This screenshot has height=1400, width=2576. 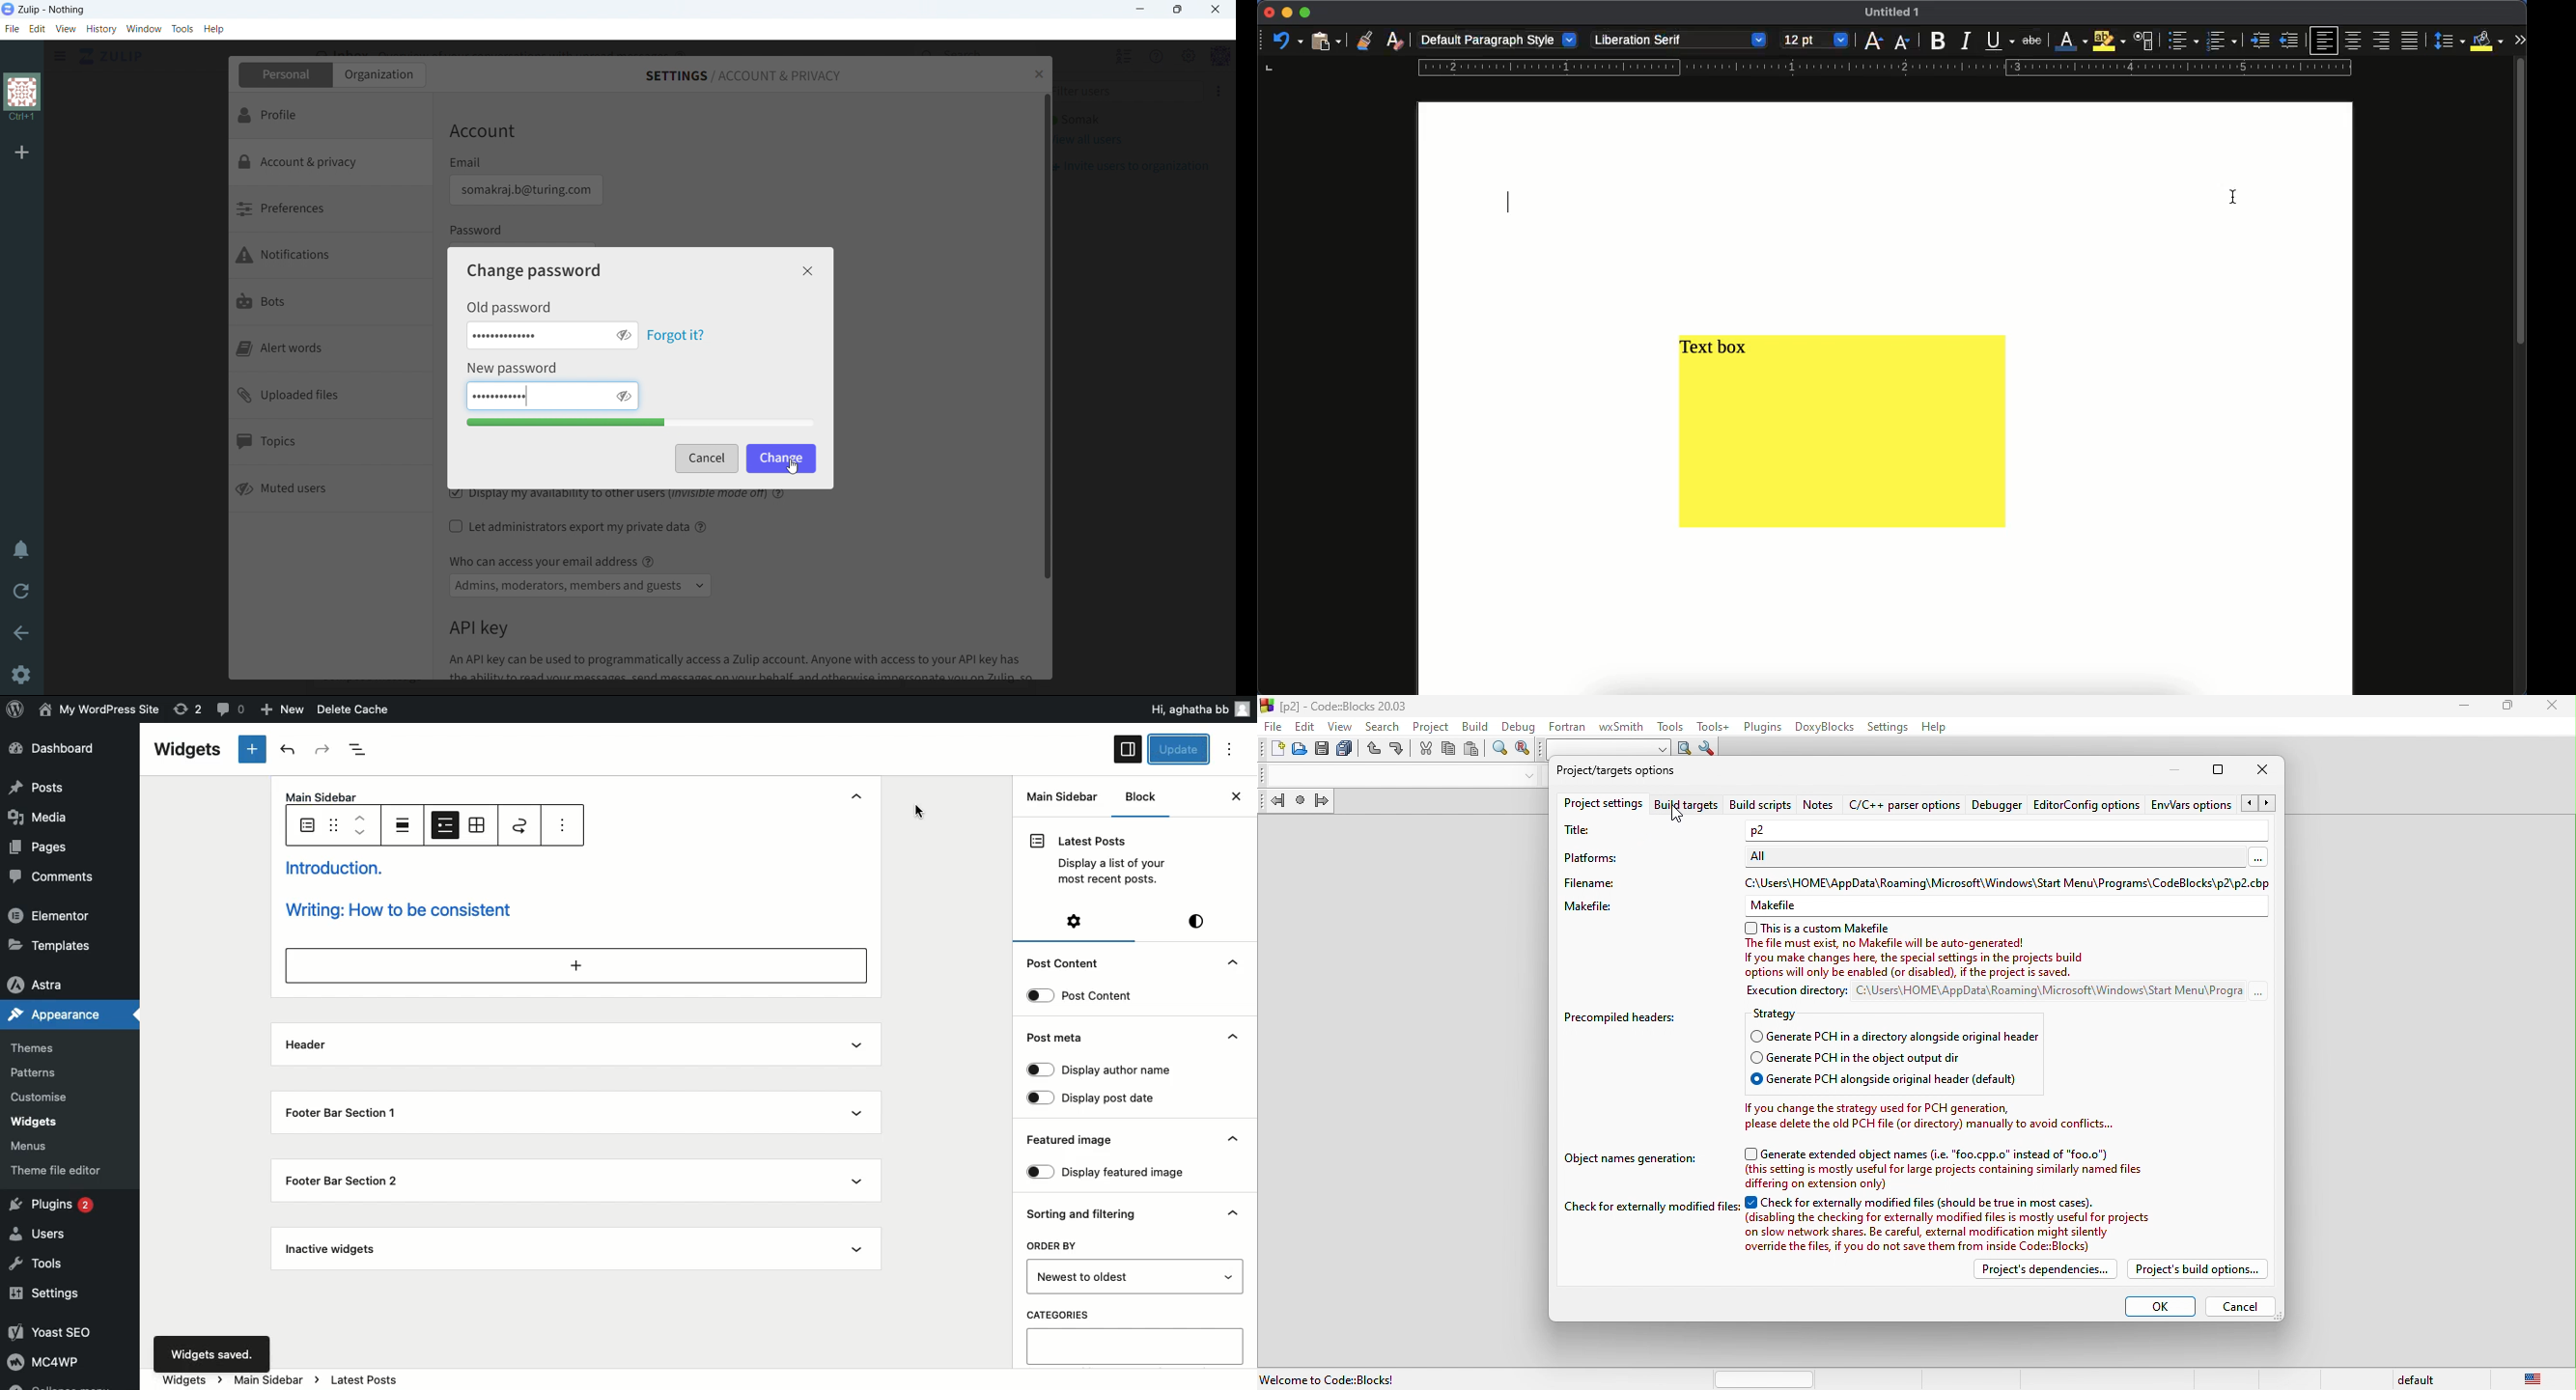 What do you see at coordinates (623, 395) in the screenshot?
I see `toggle visibility` at bounding box center [623, 395].